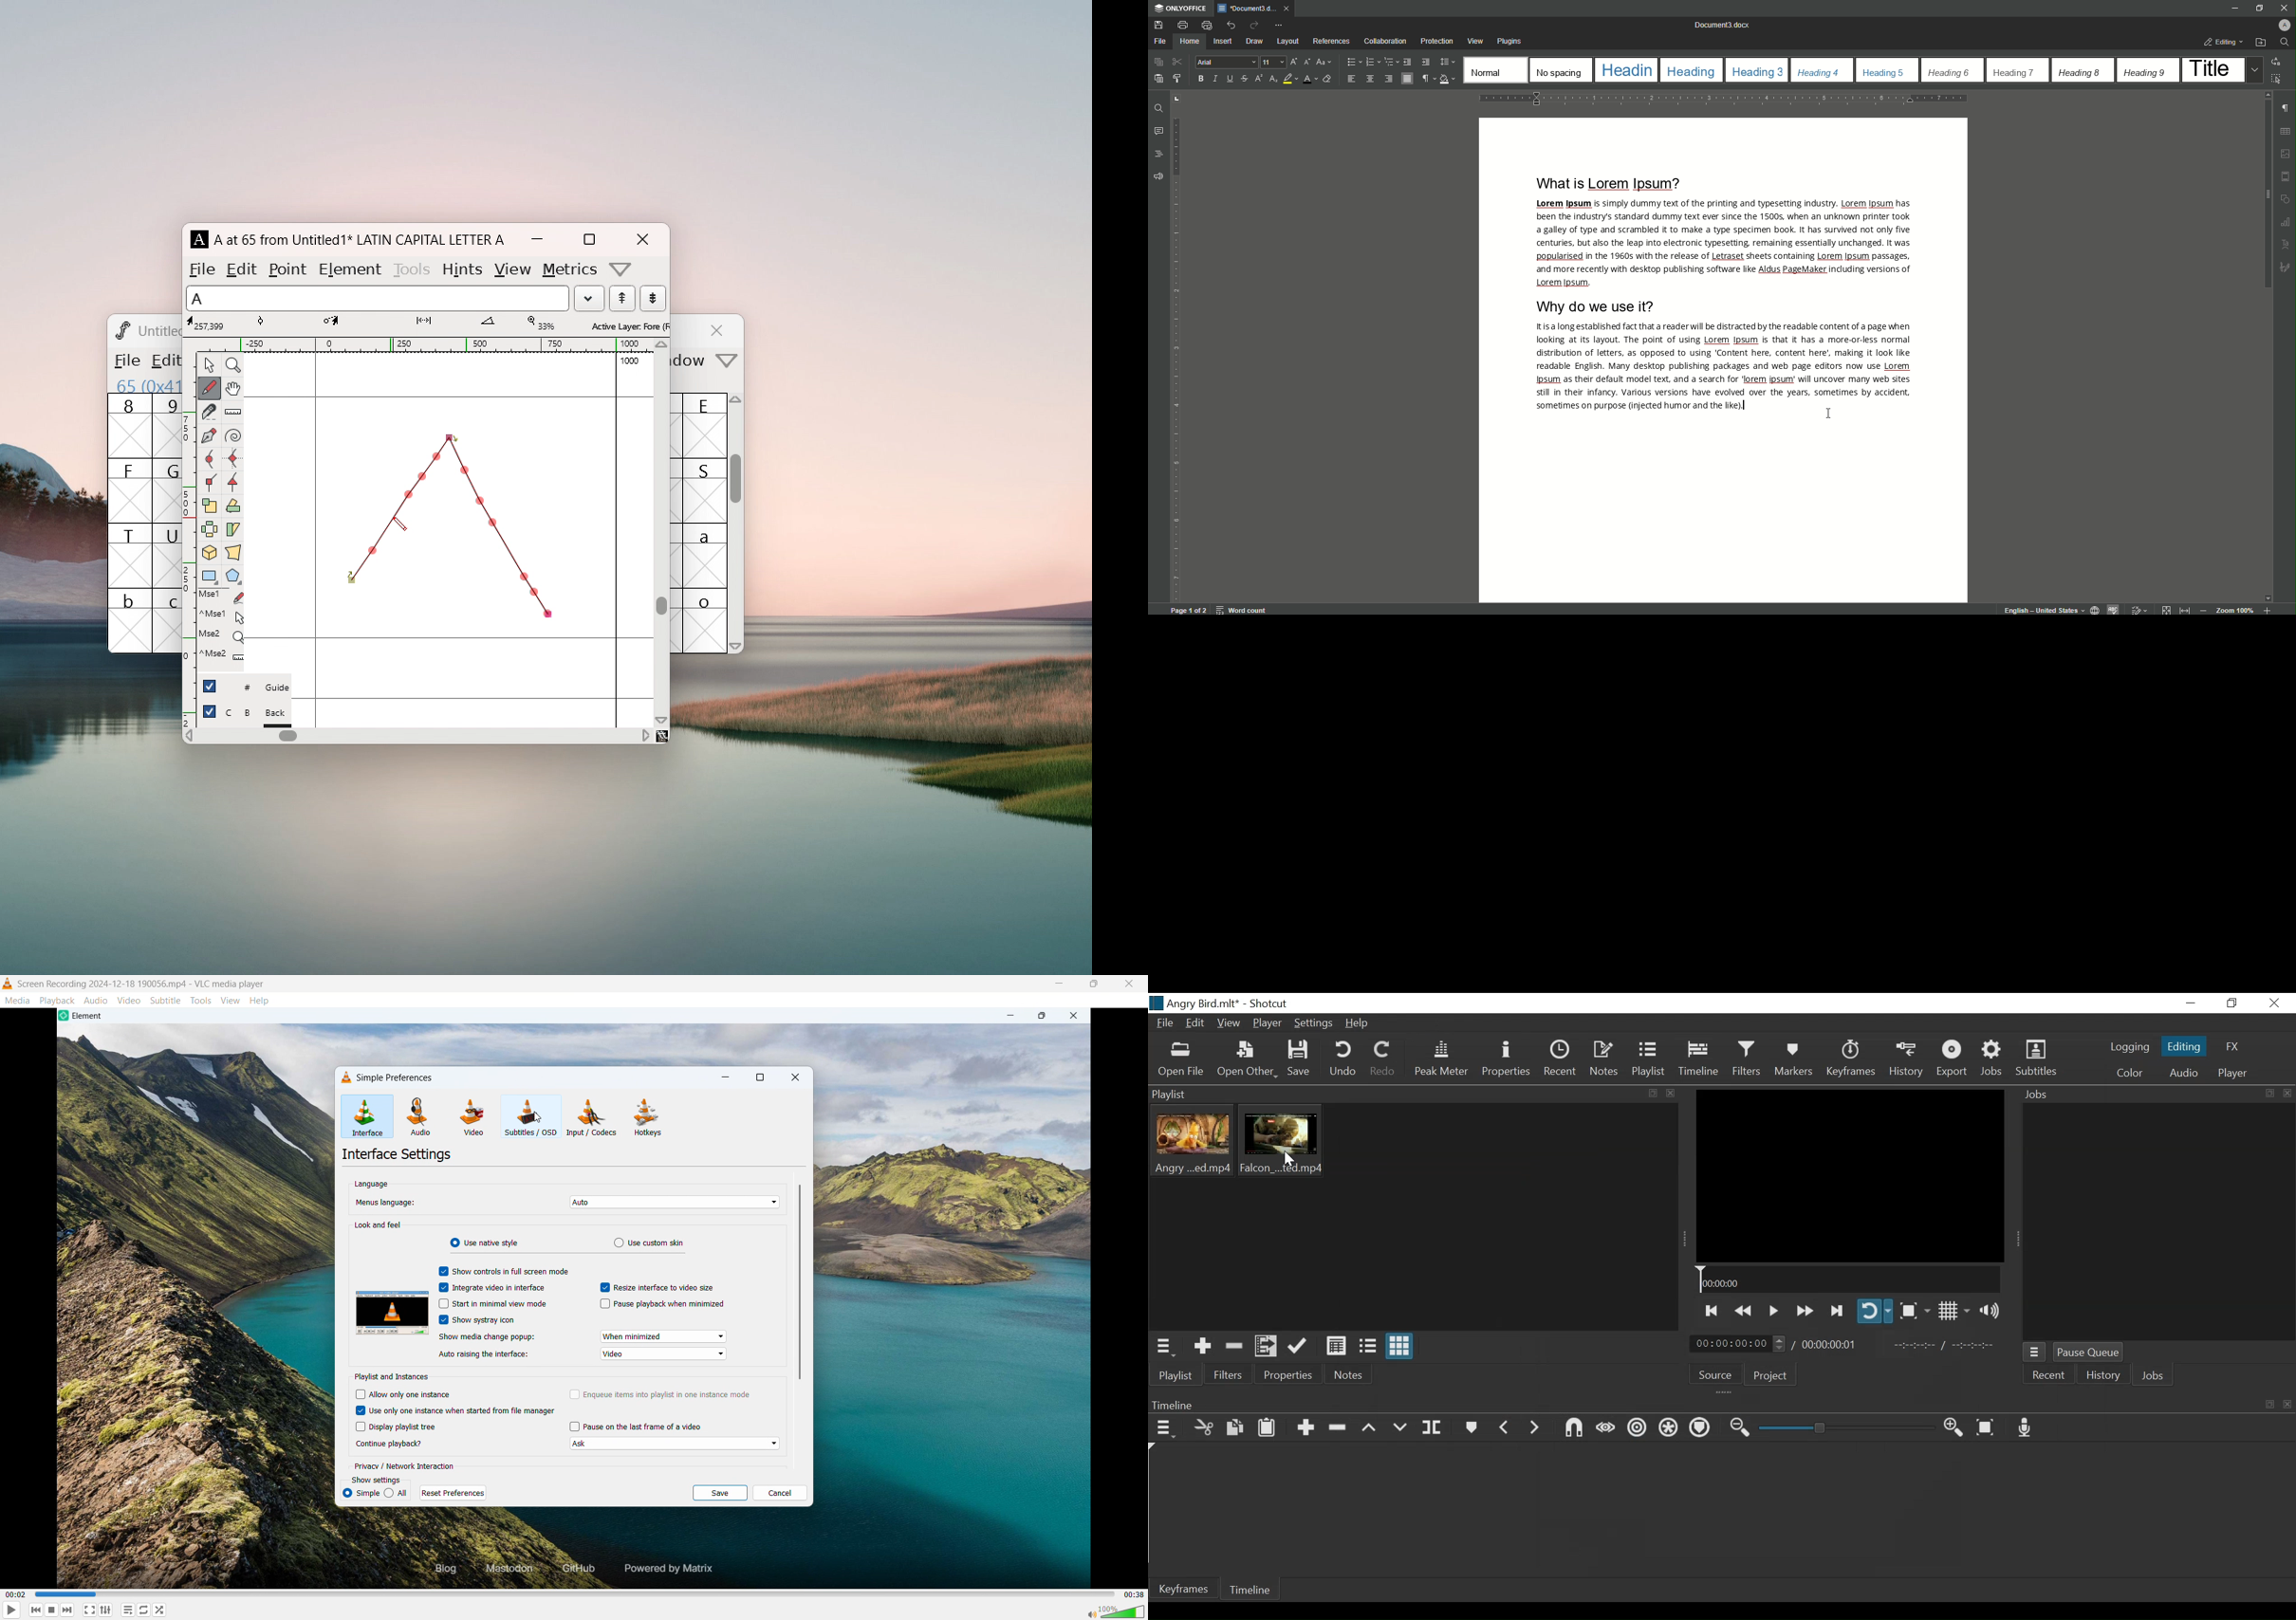 This screenshot has width=2296, height=1624. I want to click on Zoom timeline in, so click(1955, 1429).